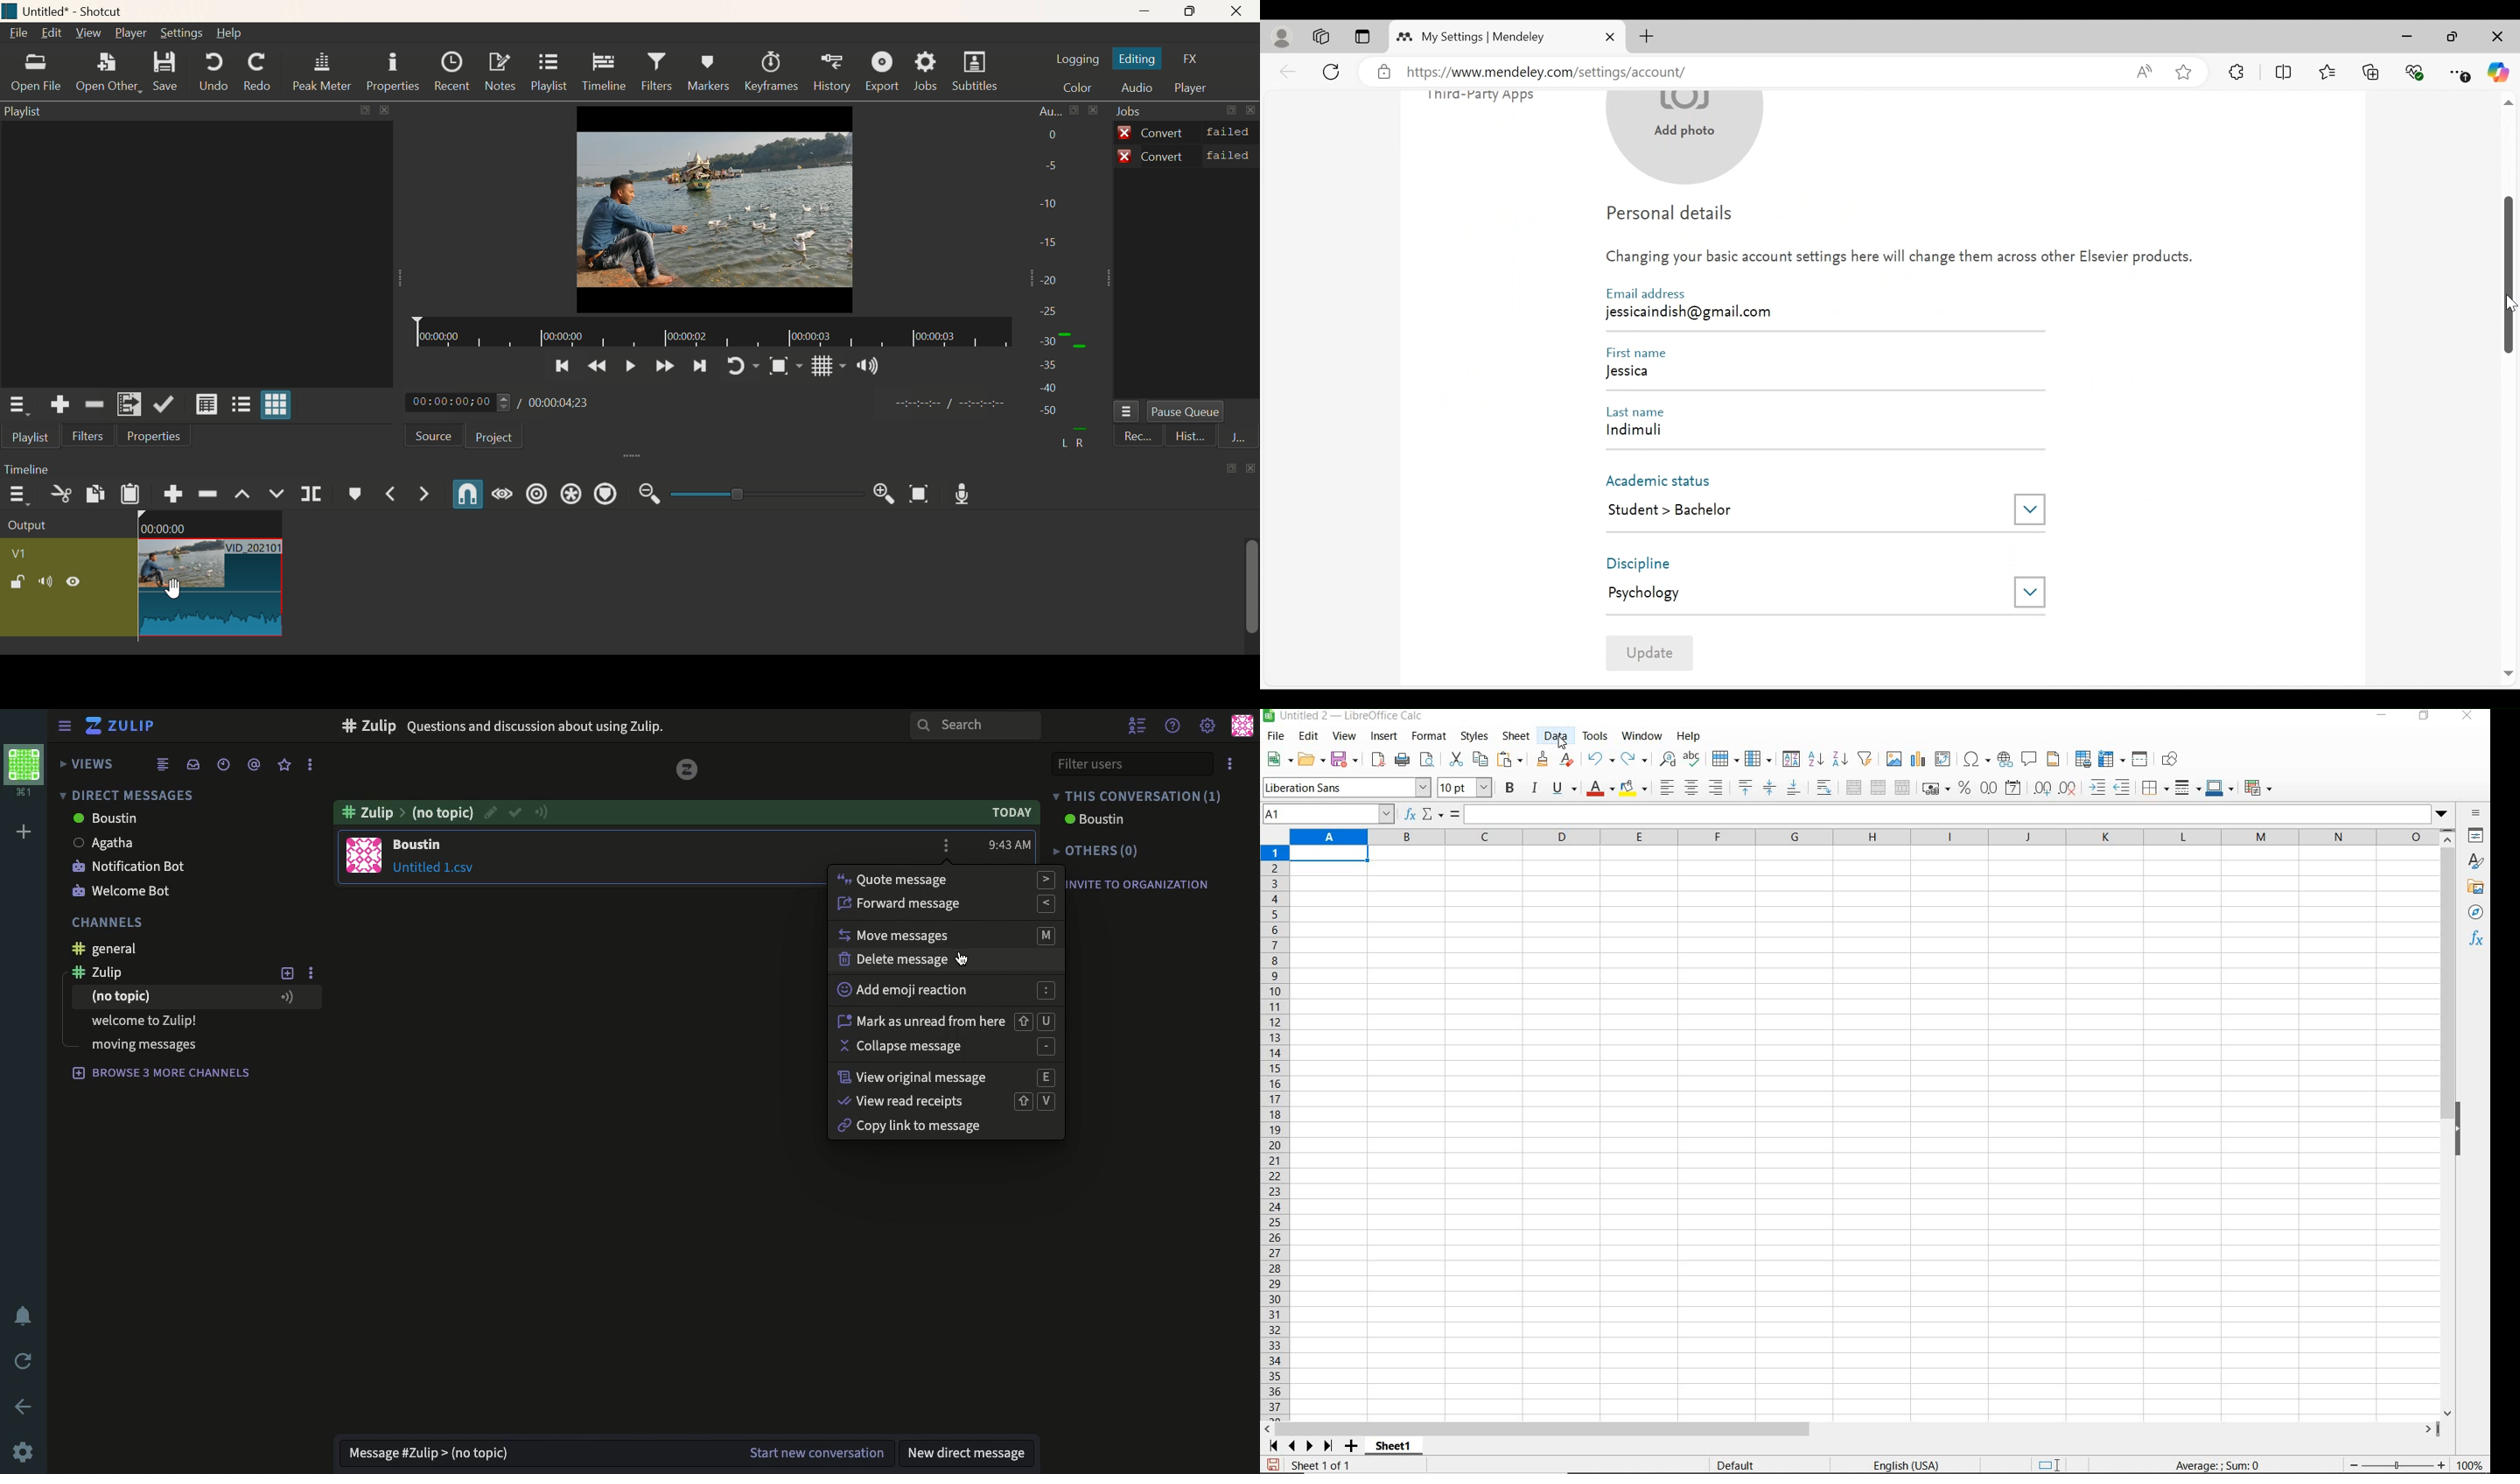 This screenshot has height=1484, width=2520. What do you see at coordinates (1345, 738) in the screenshot?
I see `view` at bounding box center [1345, 738].